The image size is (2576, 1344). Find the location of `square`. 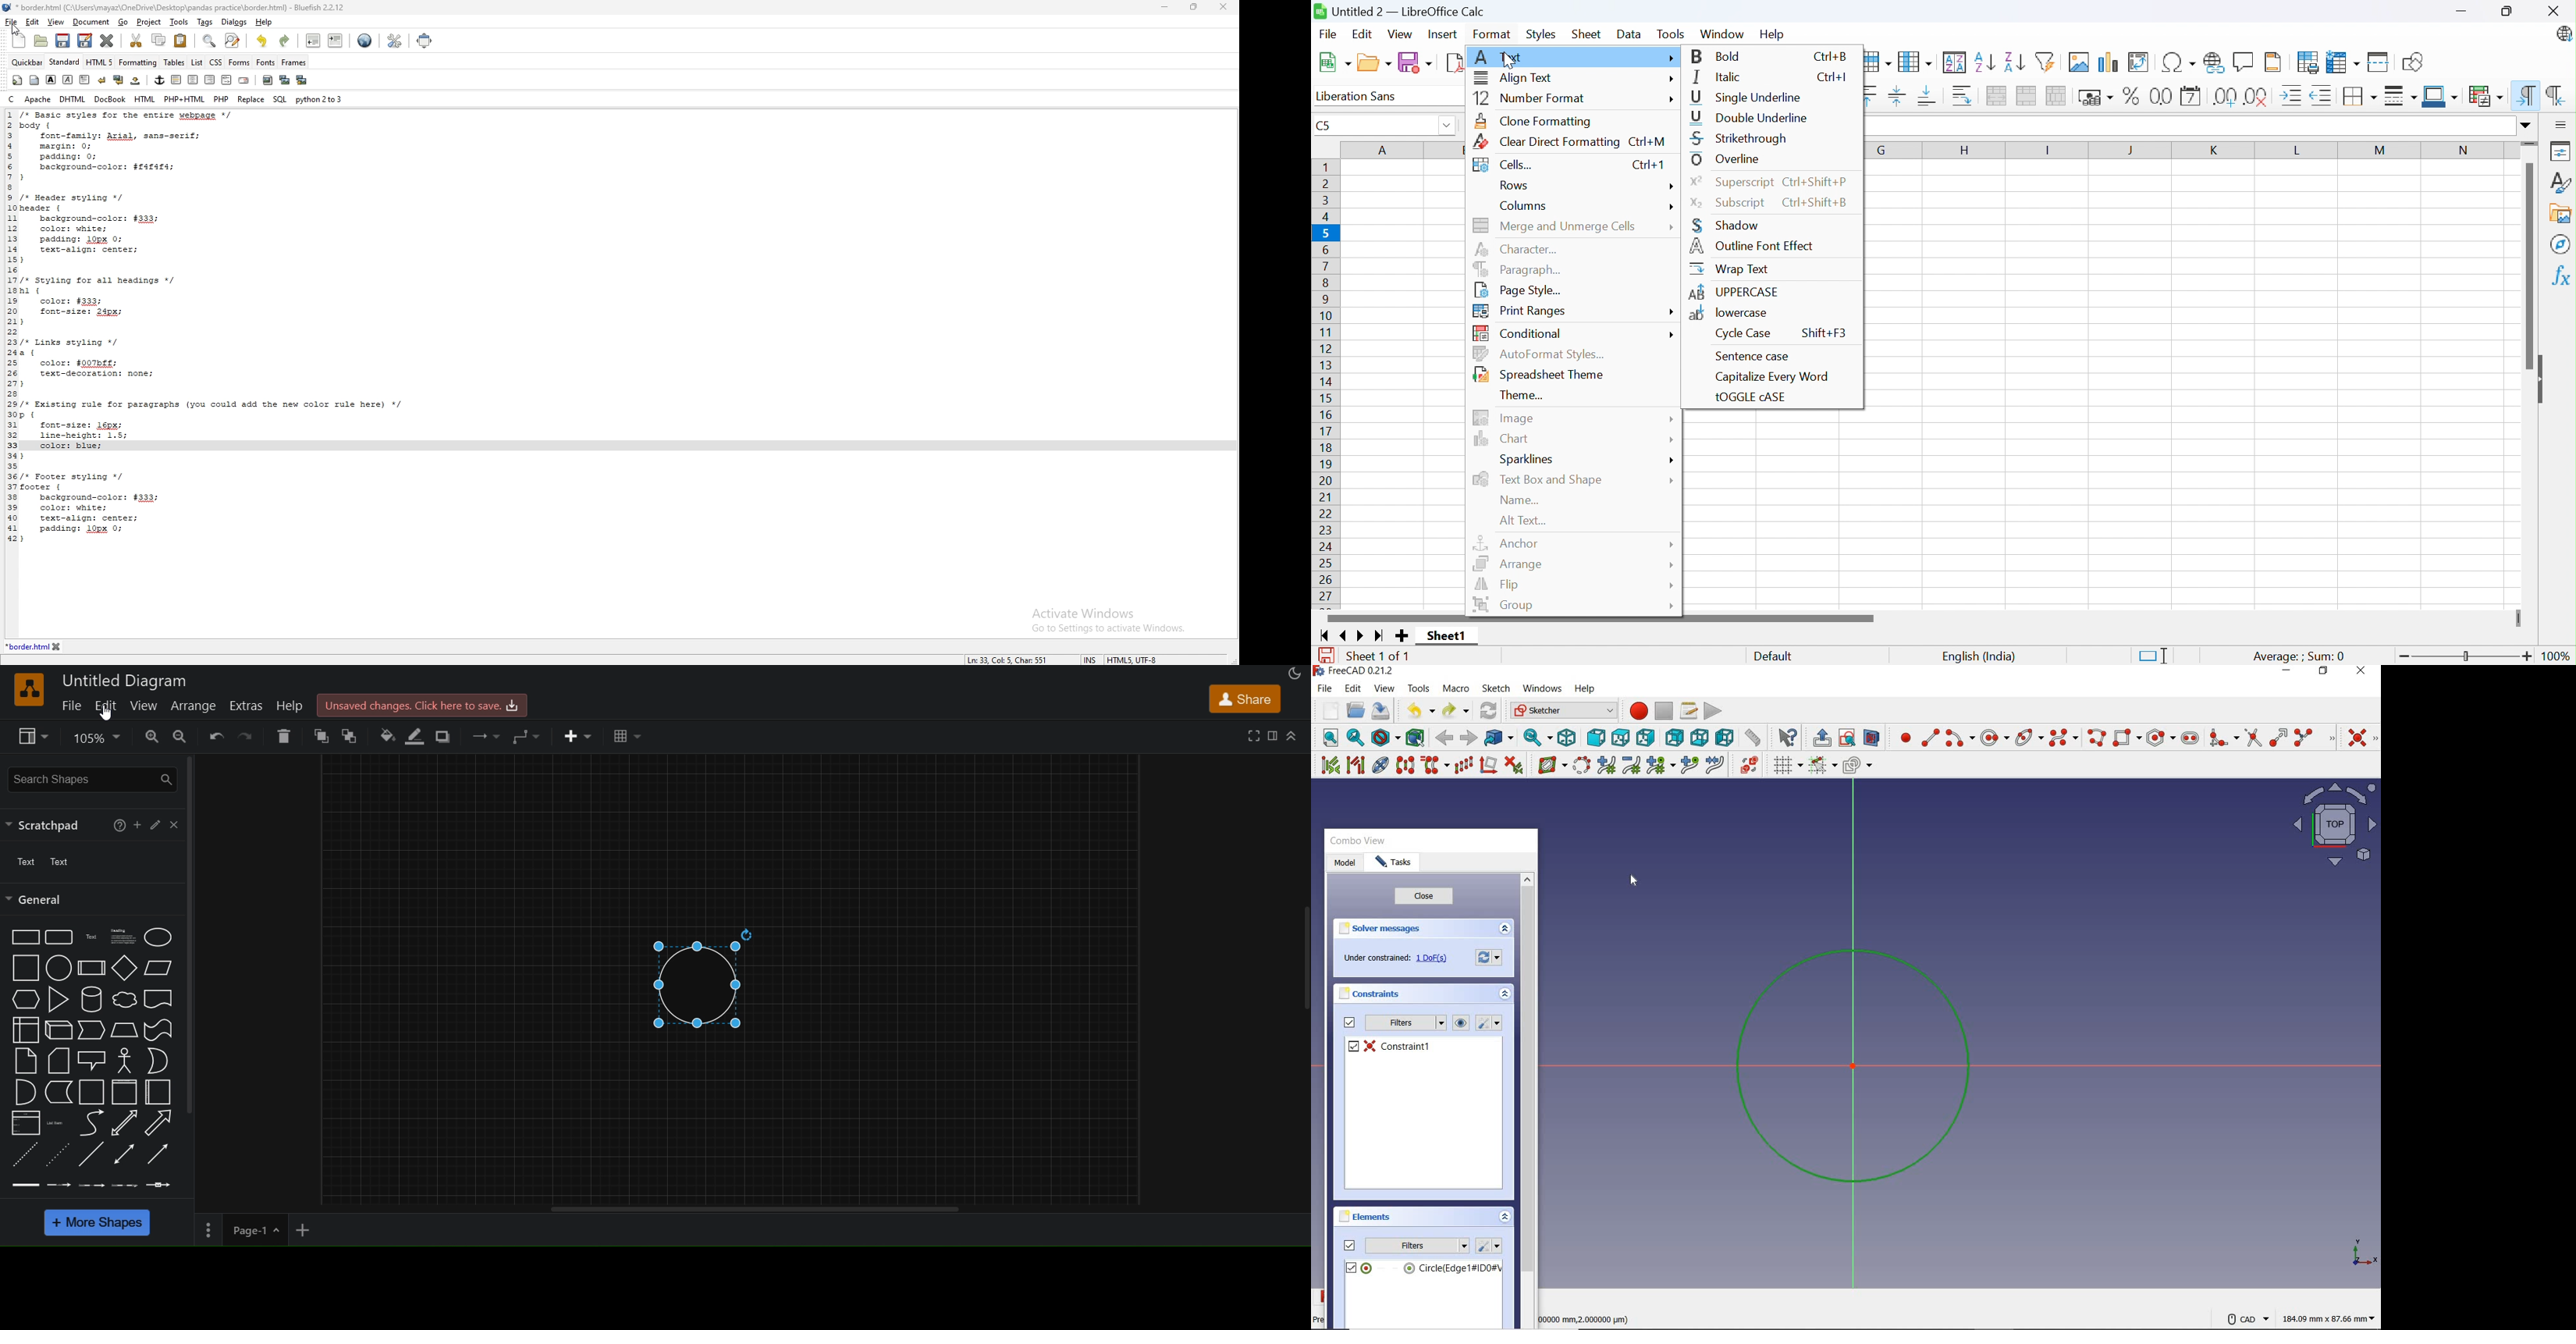

square is located at coordinates (24, 969).